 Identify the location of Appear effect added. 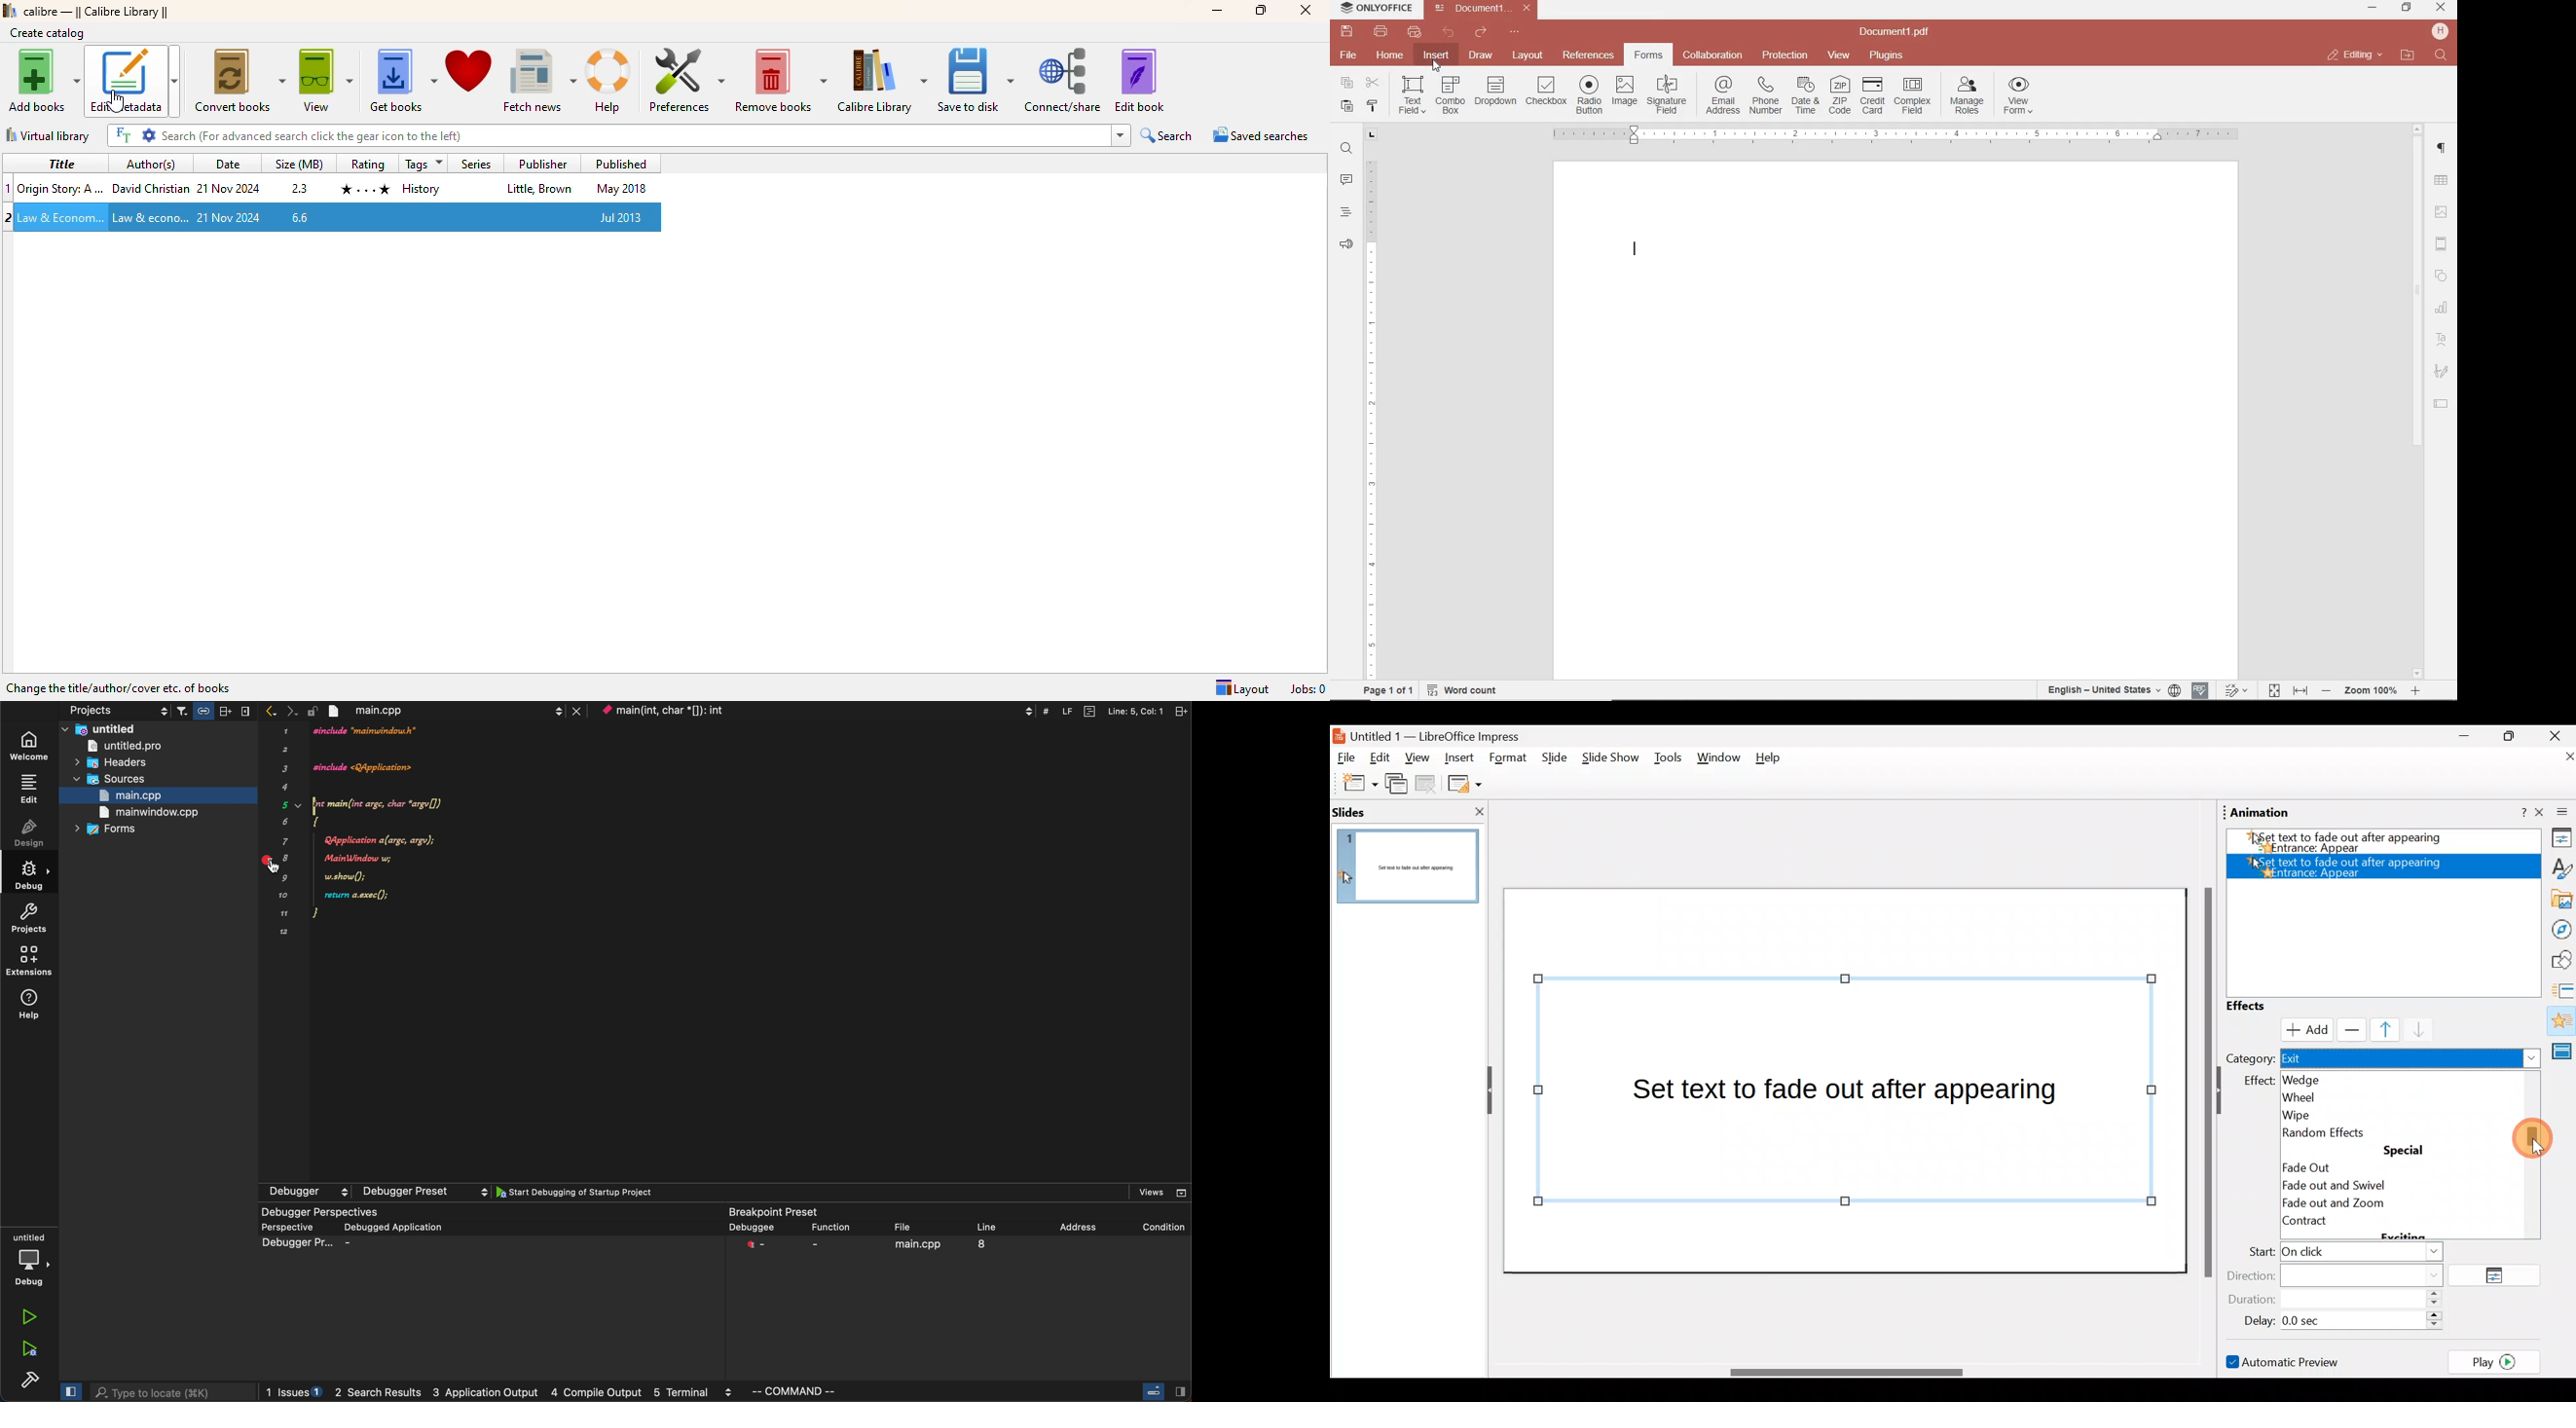
(2349, 867).